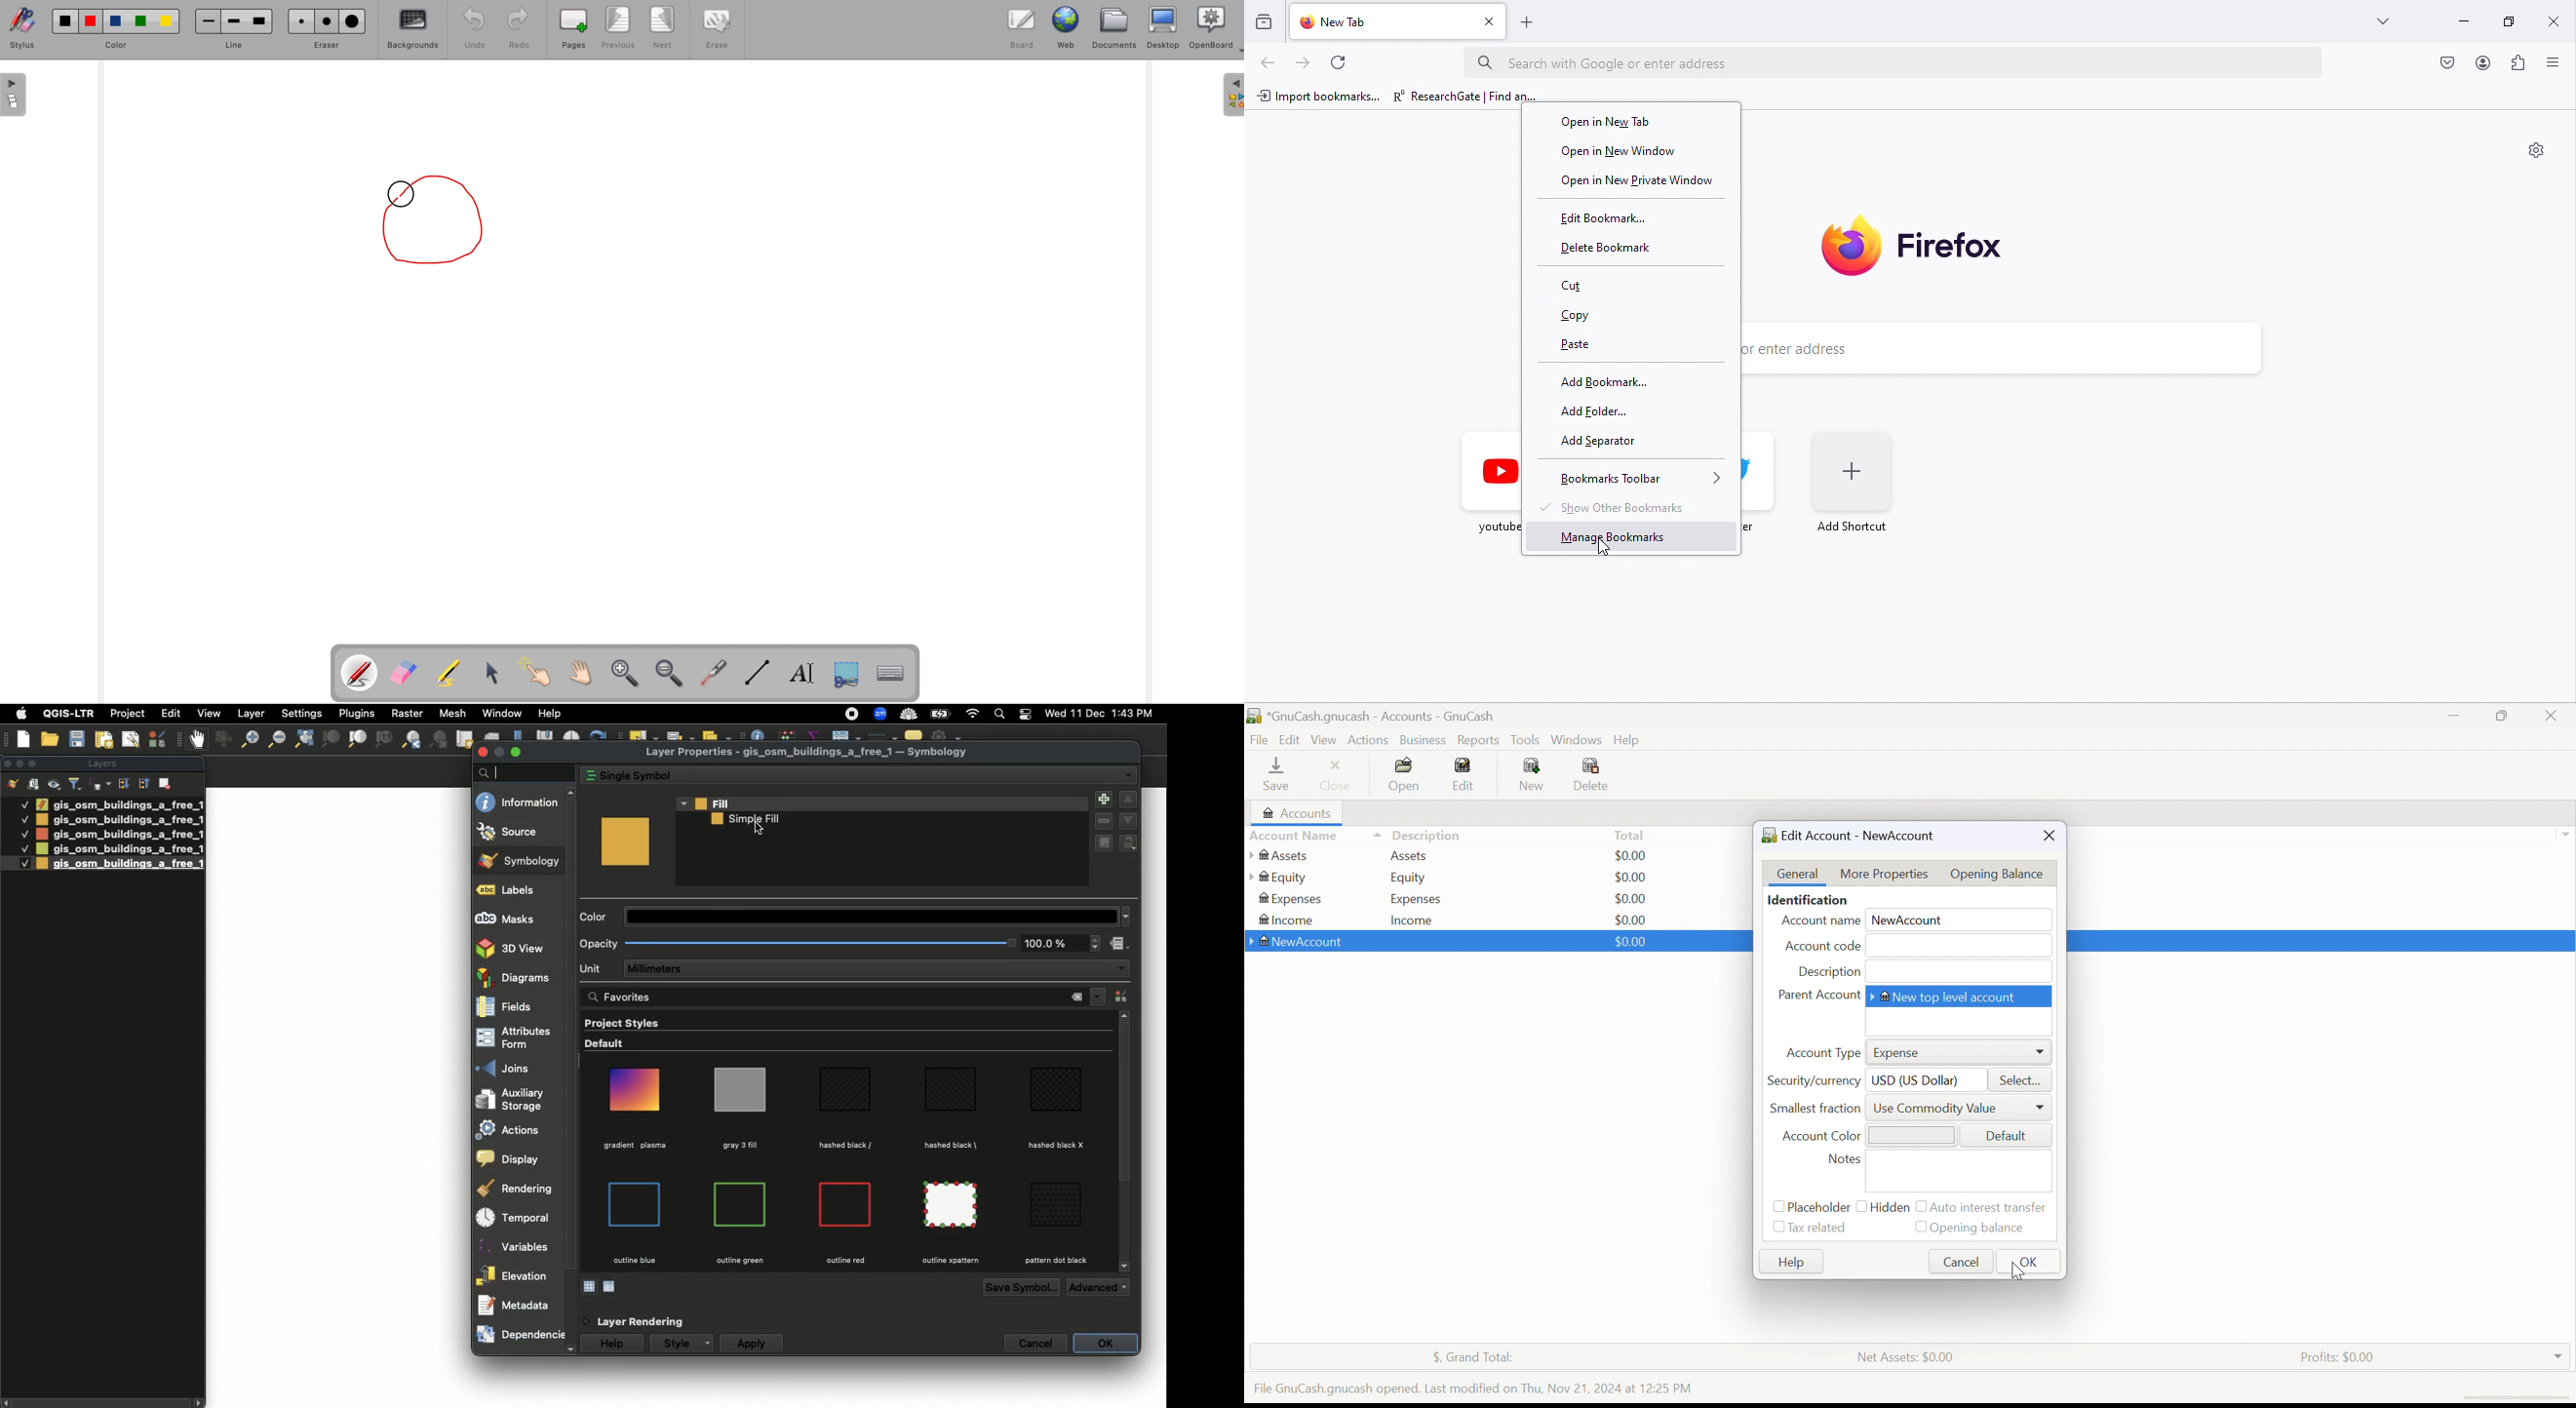  What do you see at coordinates (1292, 738) in the screenshot?
I see `Edit` at bounding box center [1292, 738].